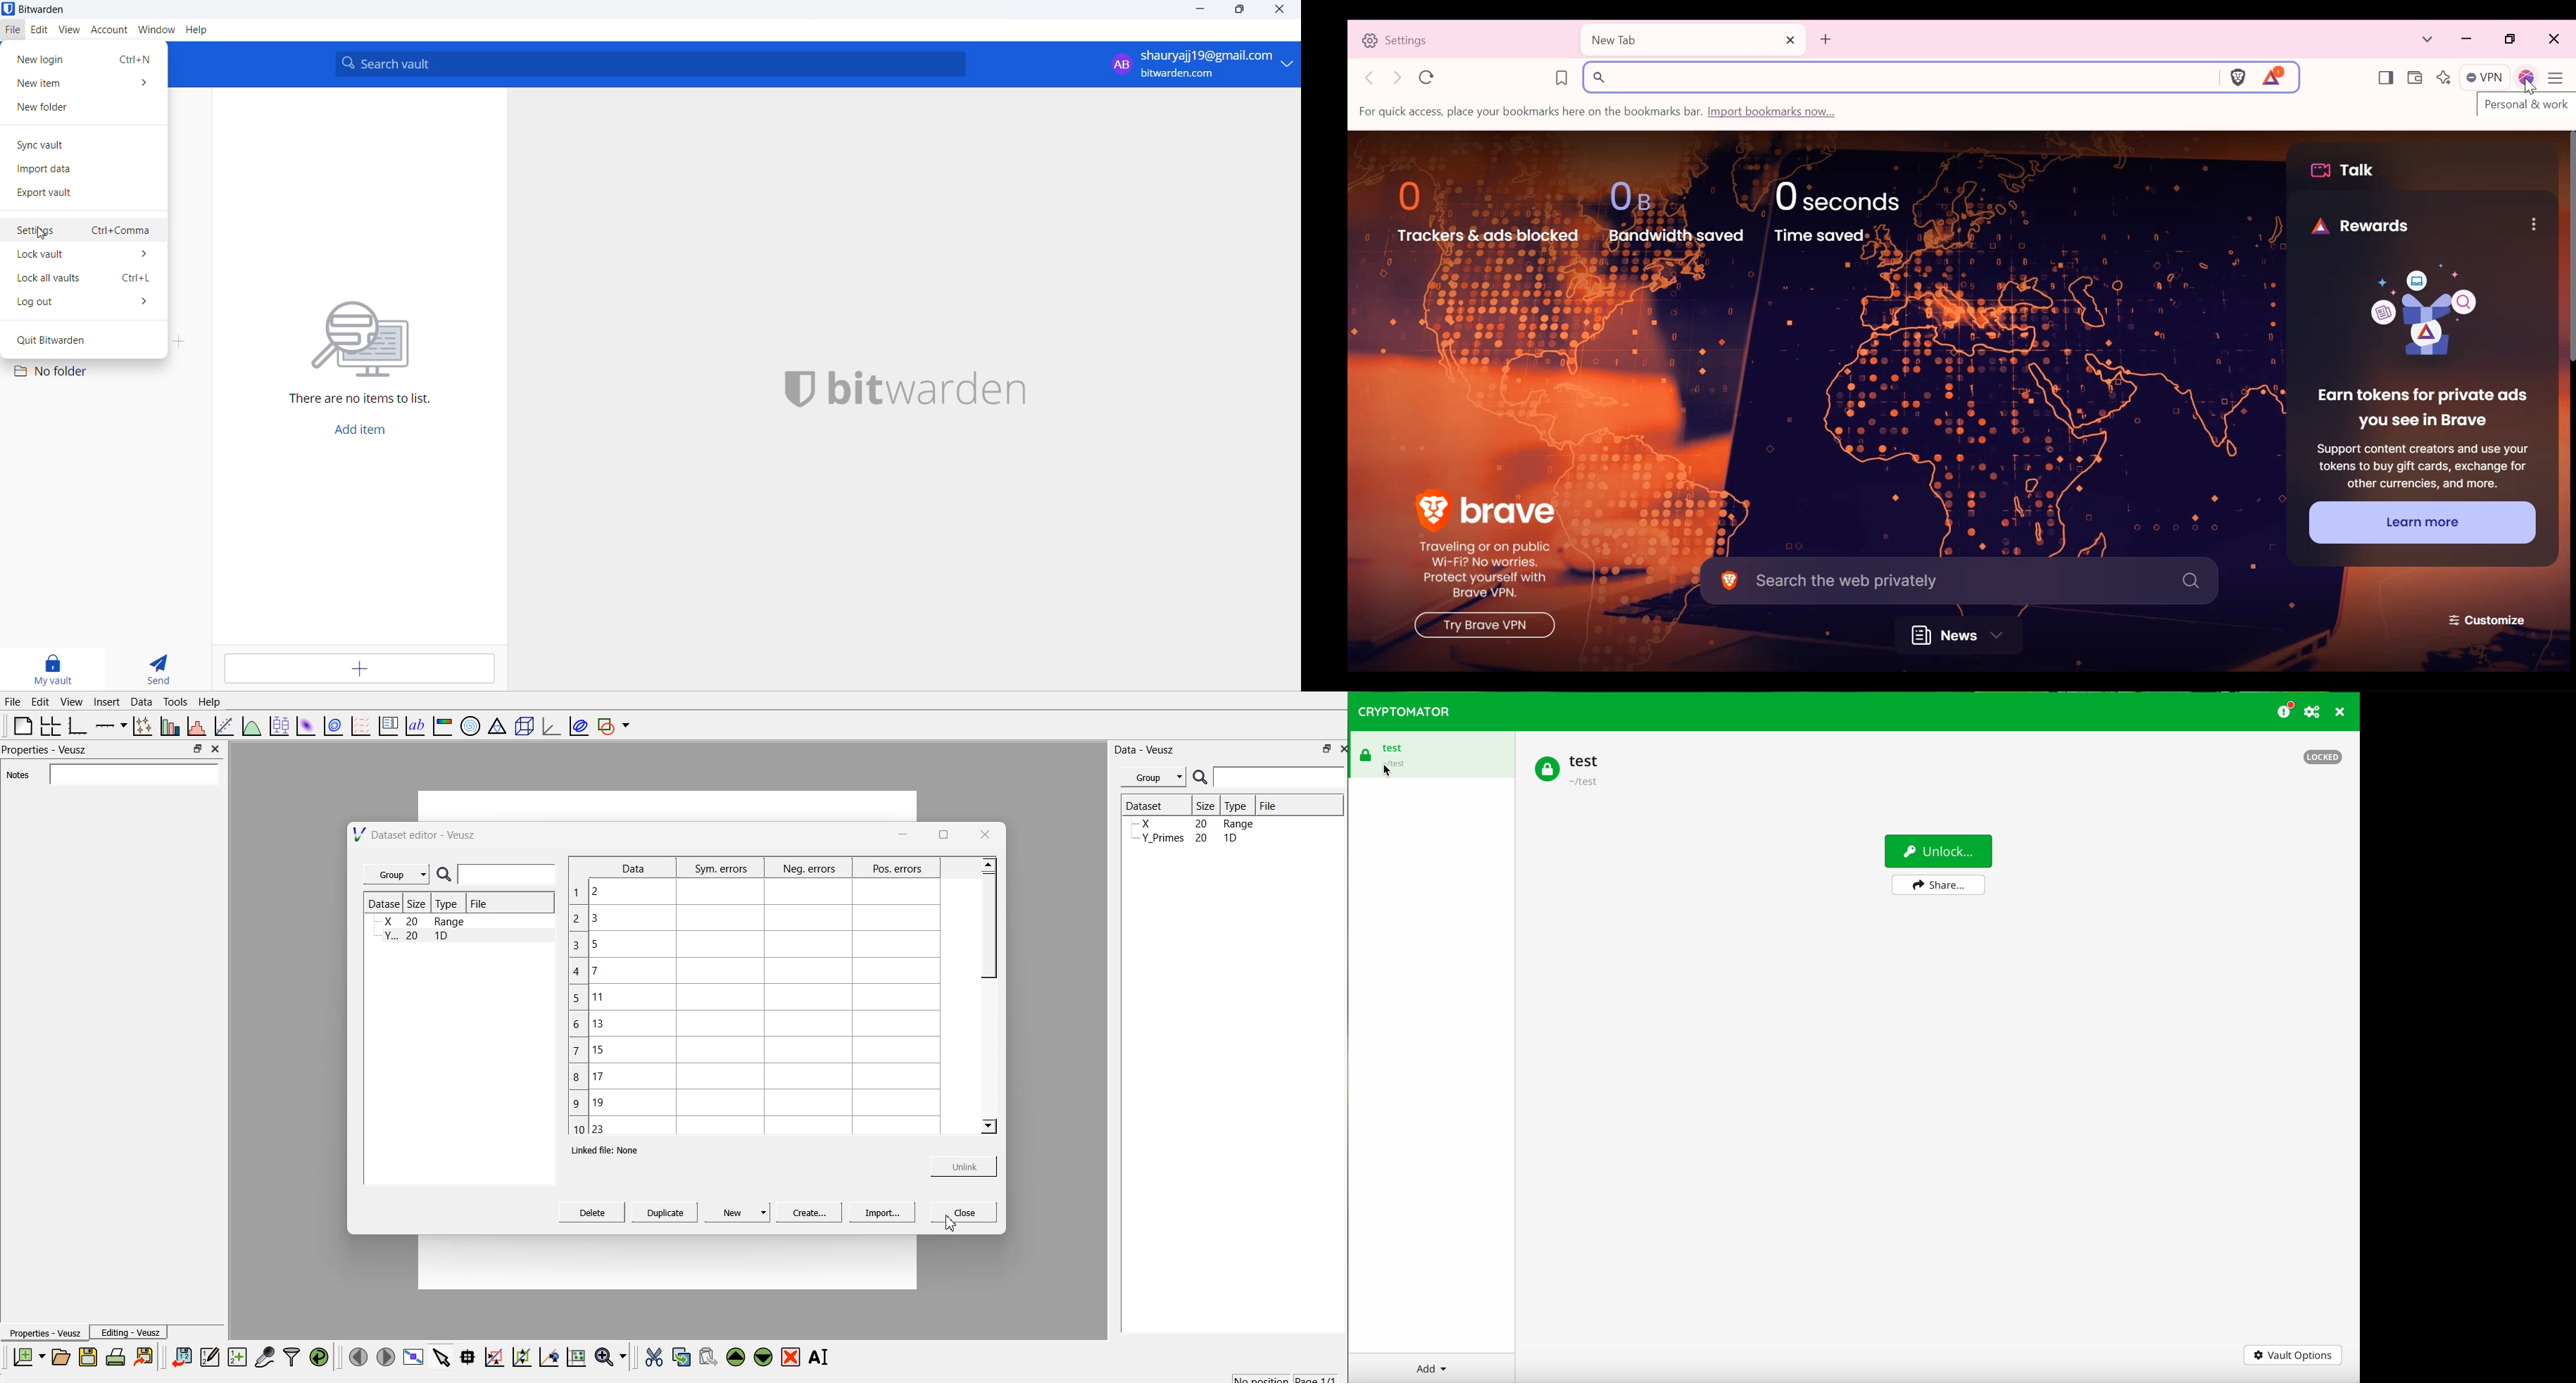 The height and width of the screenshot is (1400, 2576). What do you see at coordinates (1267, 803) in the screenshot?
I see `File` at bounding box center [1267, 803].